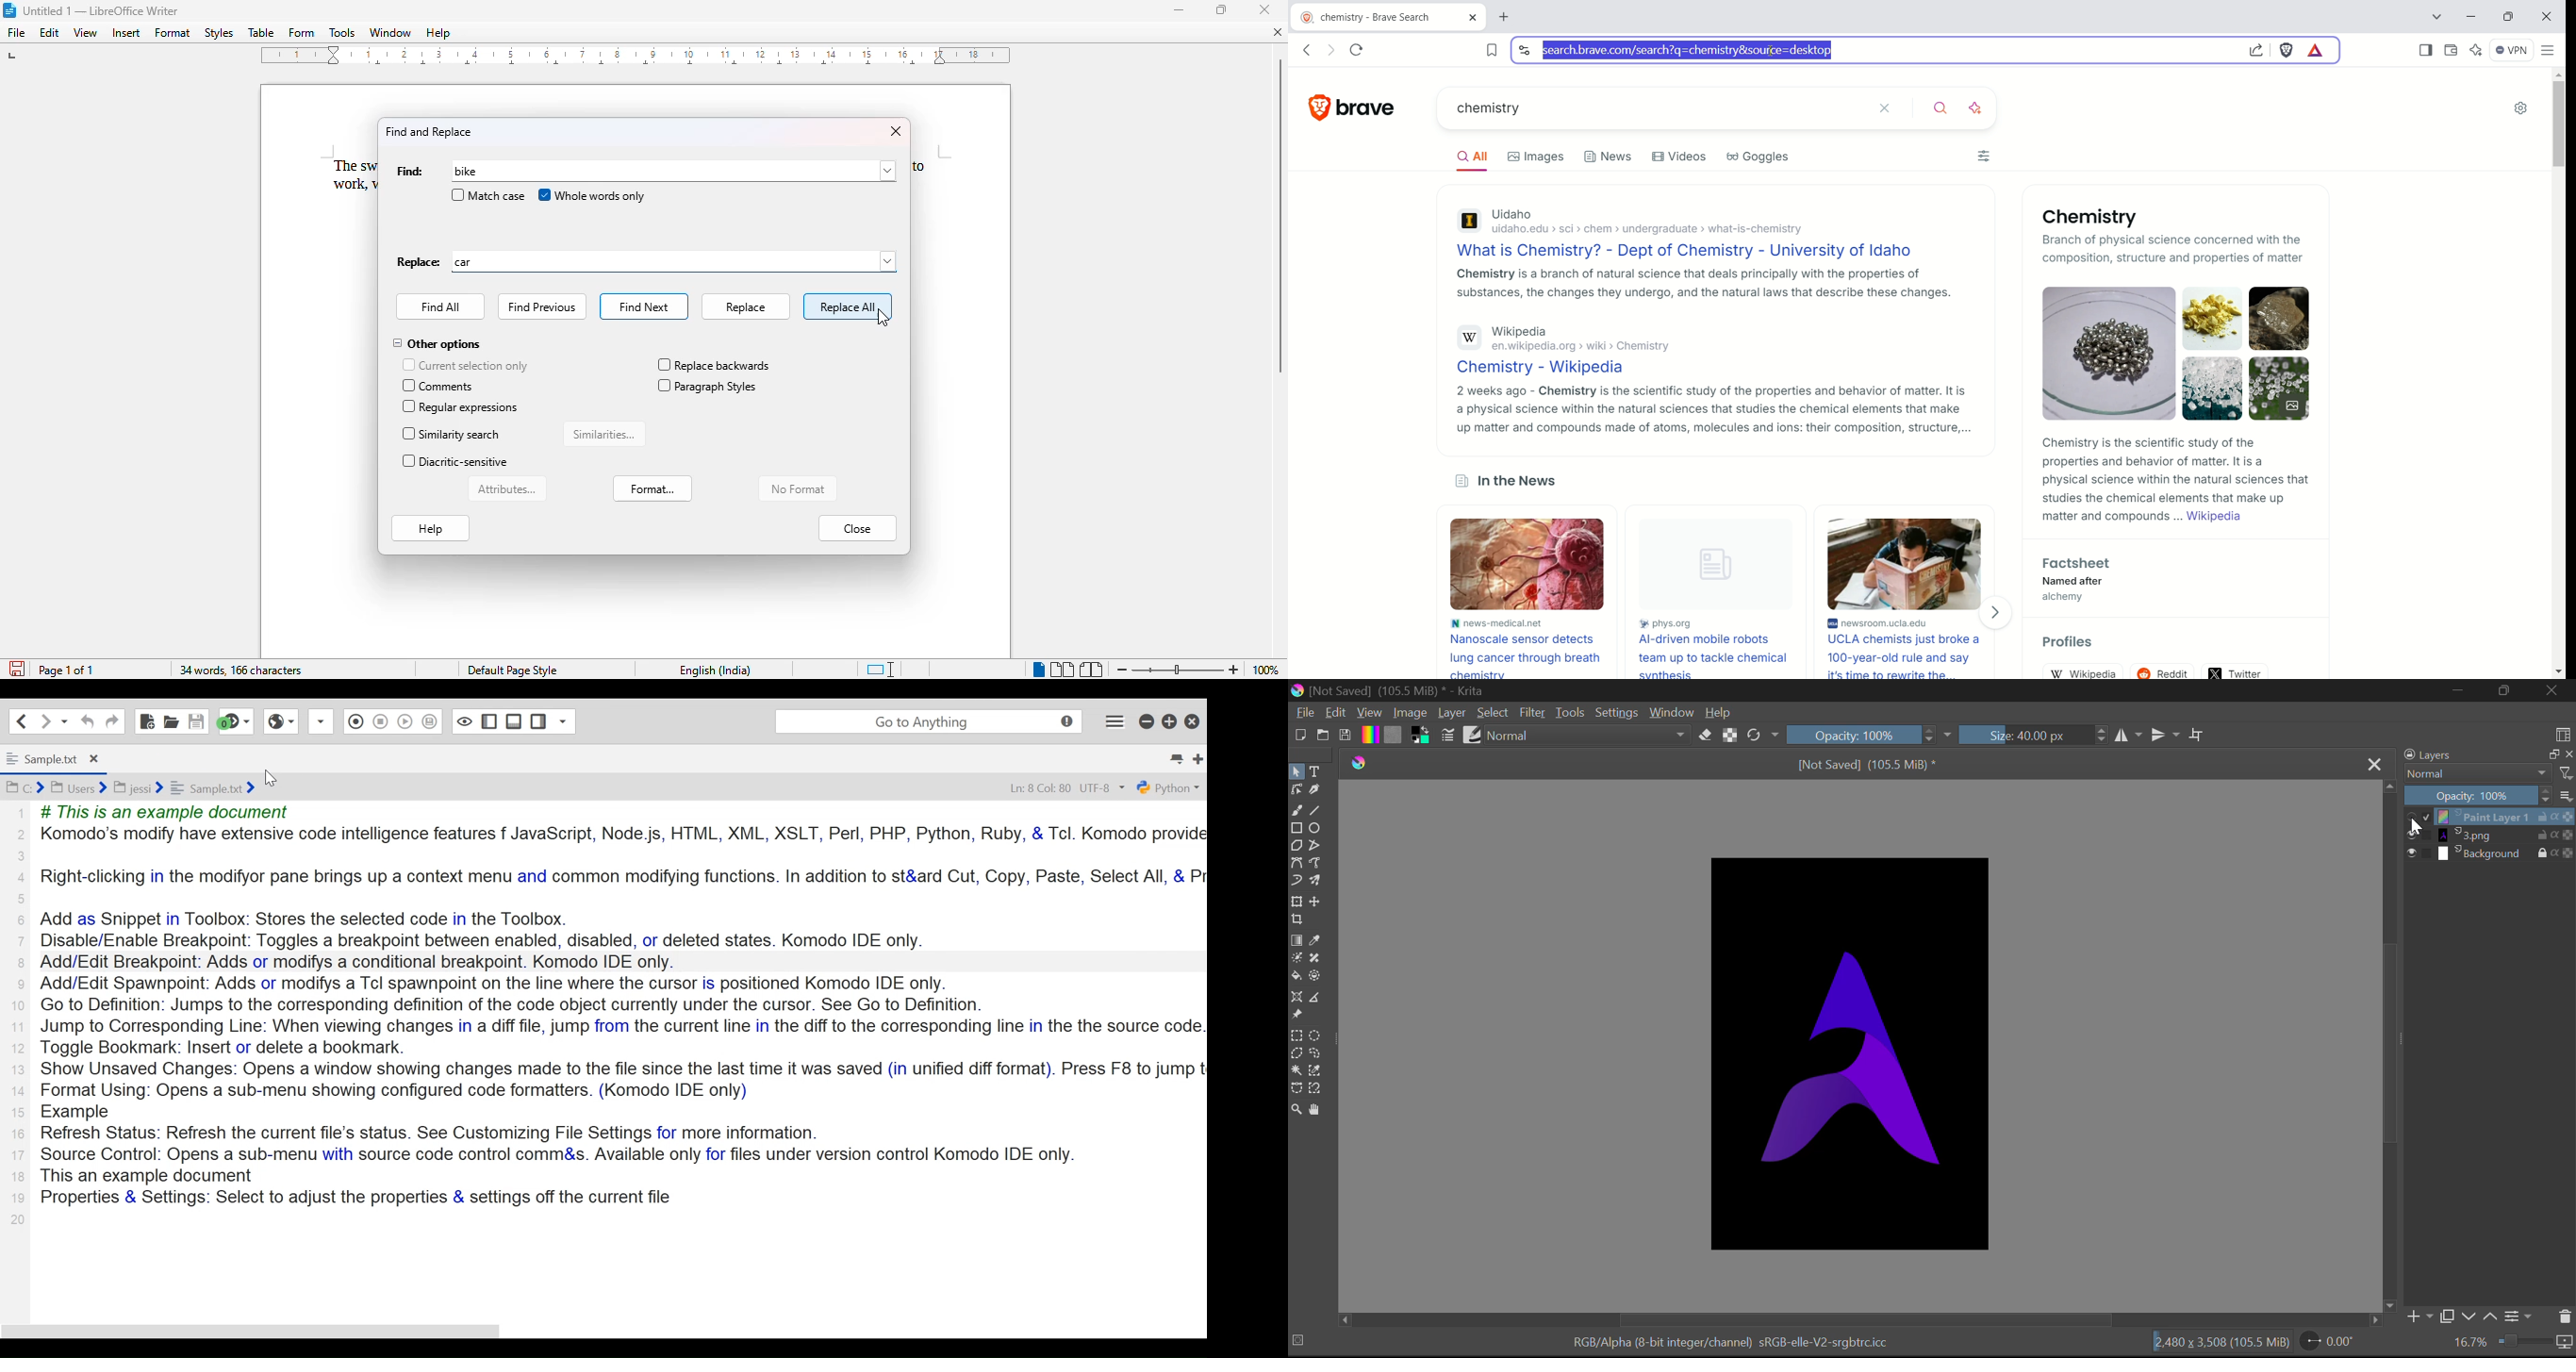 The image size is (2576, 1372). I want to click on profiles, so click(2071, 642).